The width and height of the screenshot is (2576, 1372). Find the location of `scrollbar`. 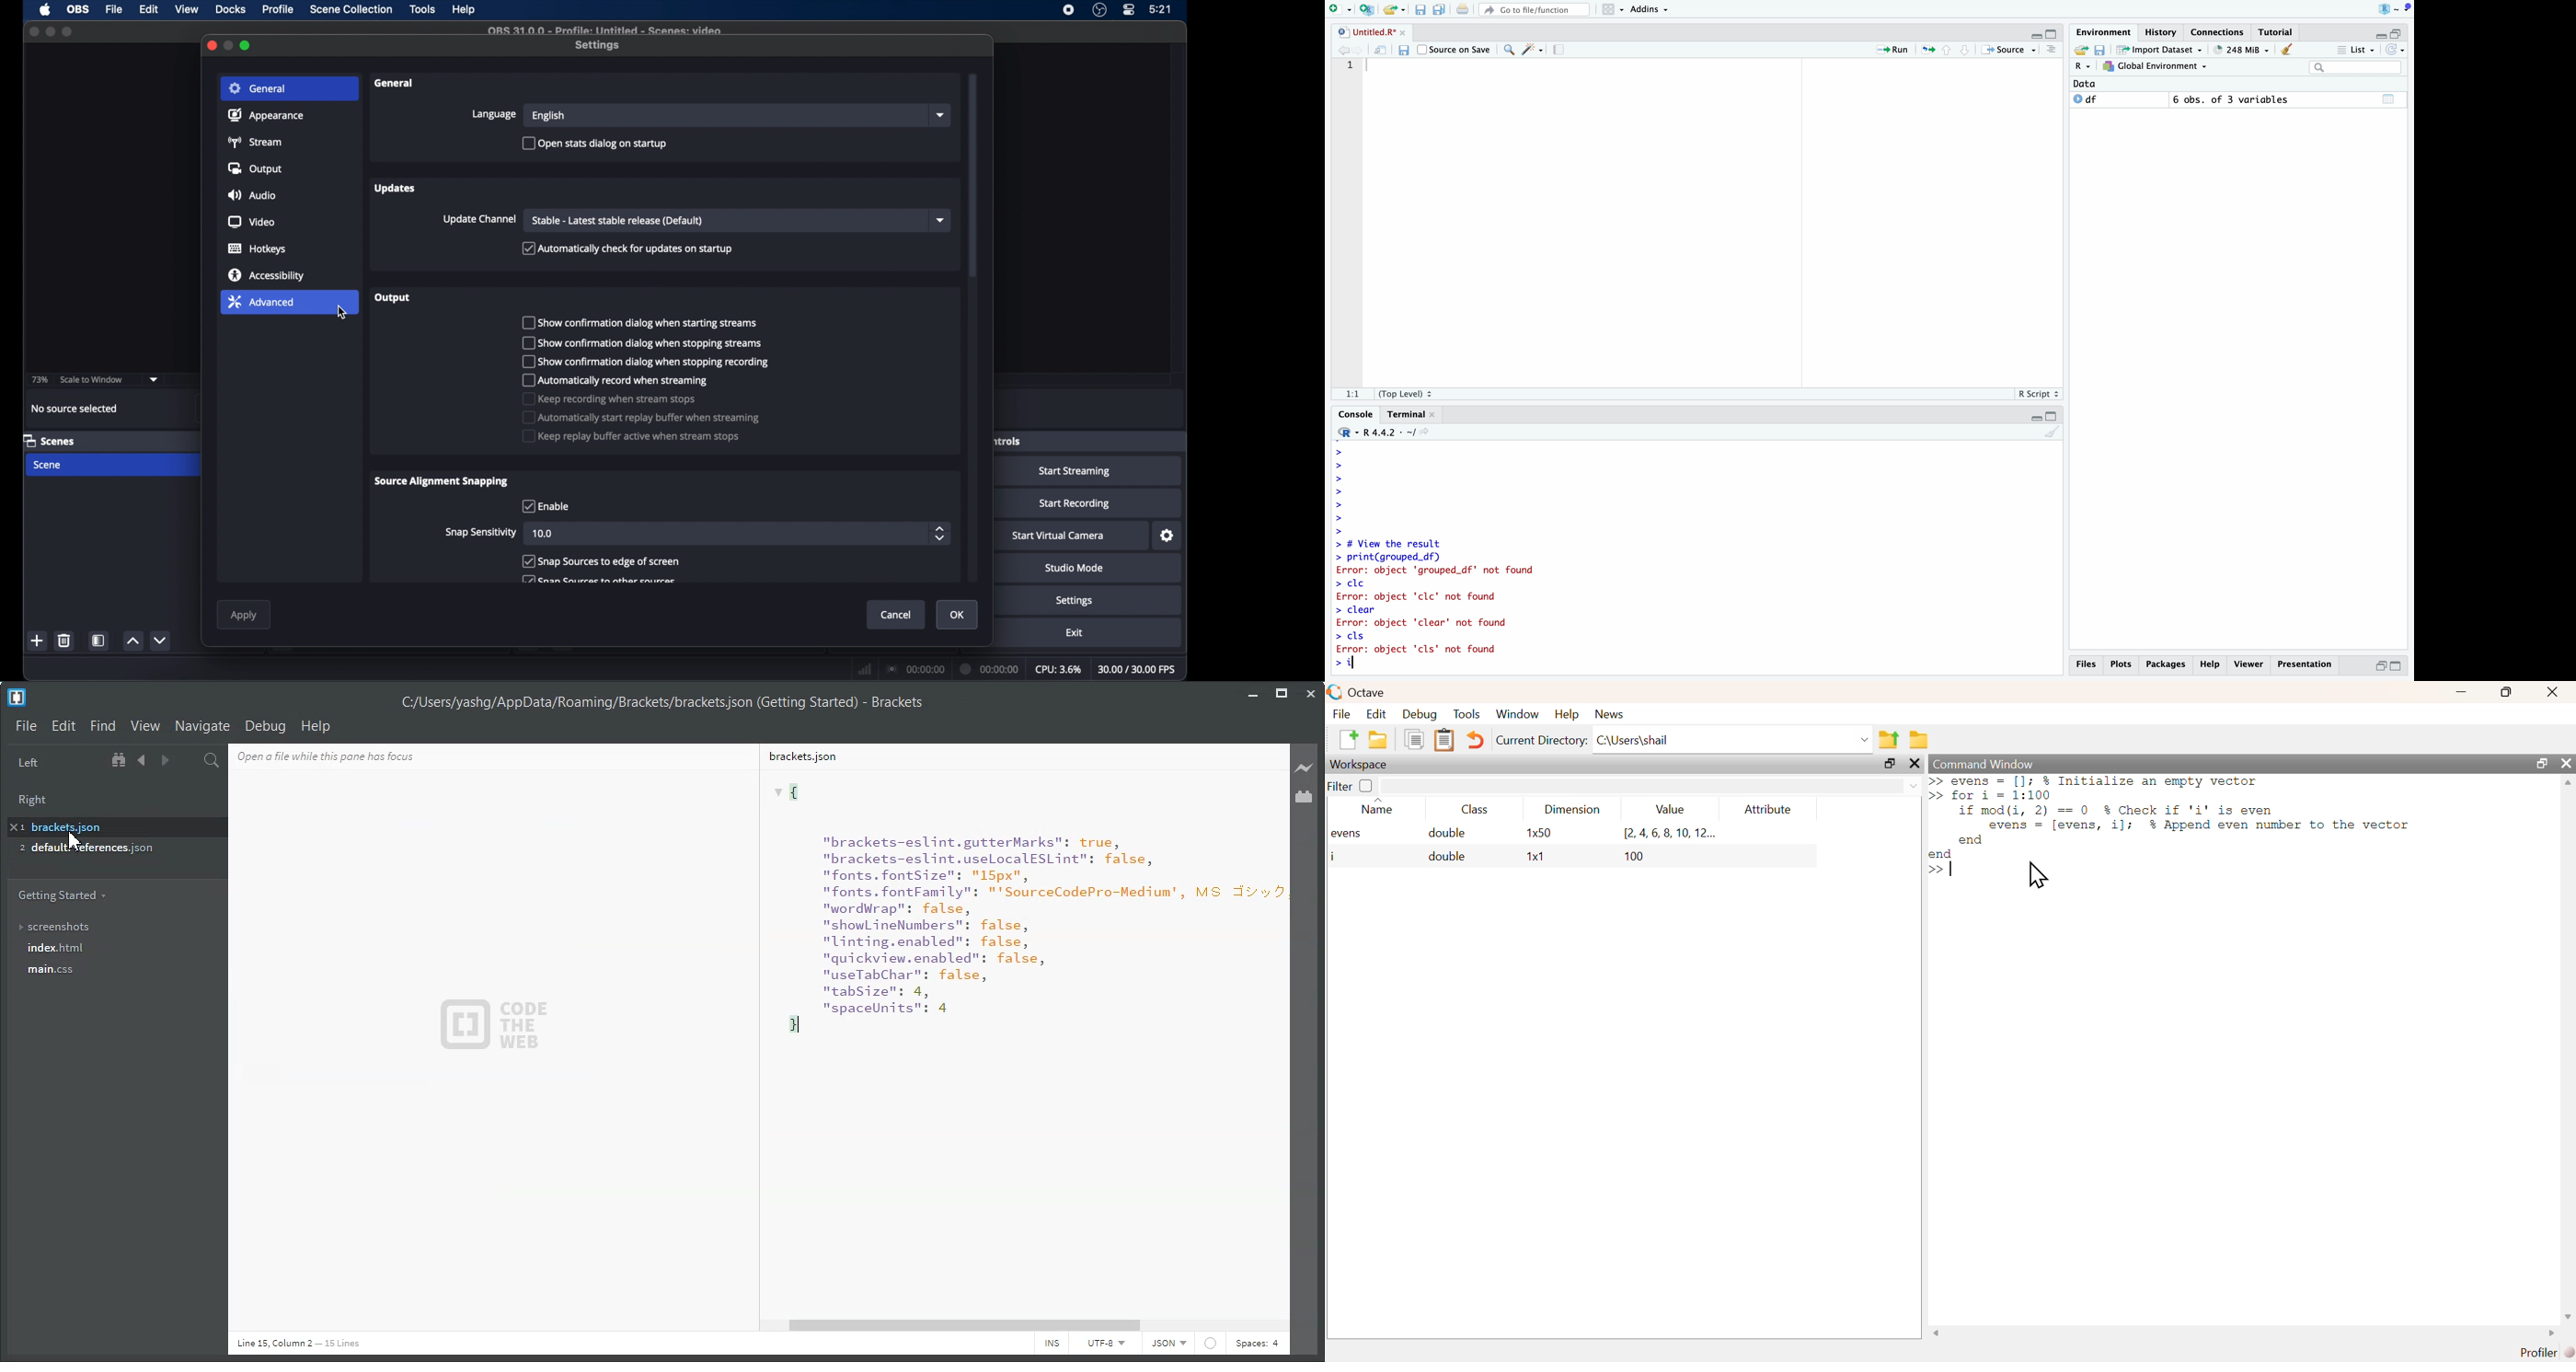

scrollbar is located at coordinates (2570, 1052).